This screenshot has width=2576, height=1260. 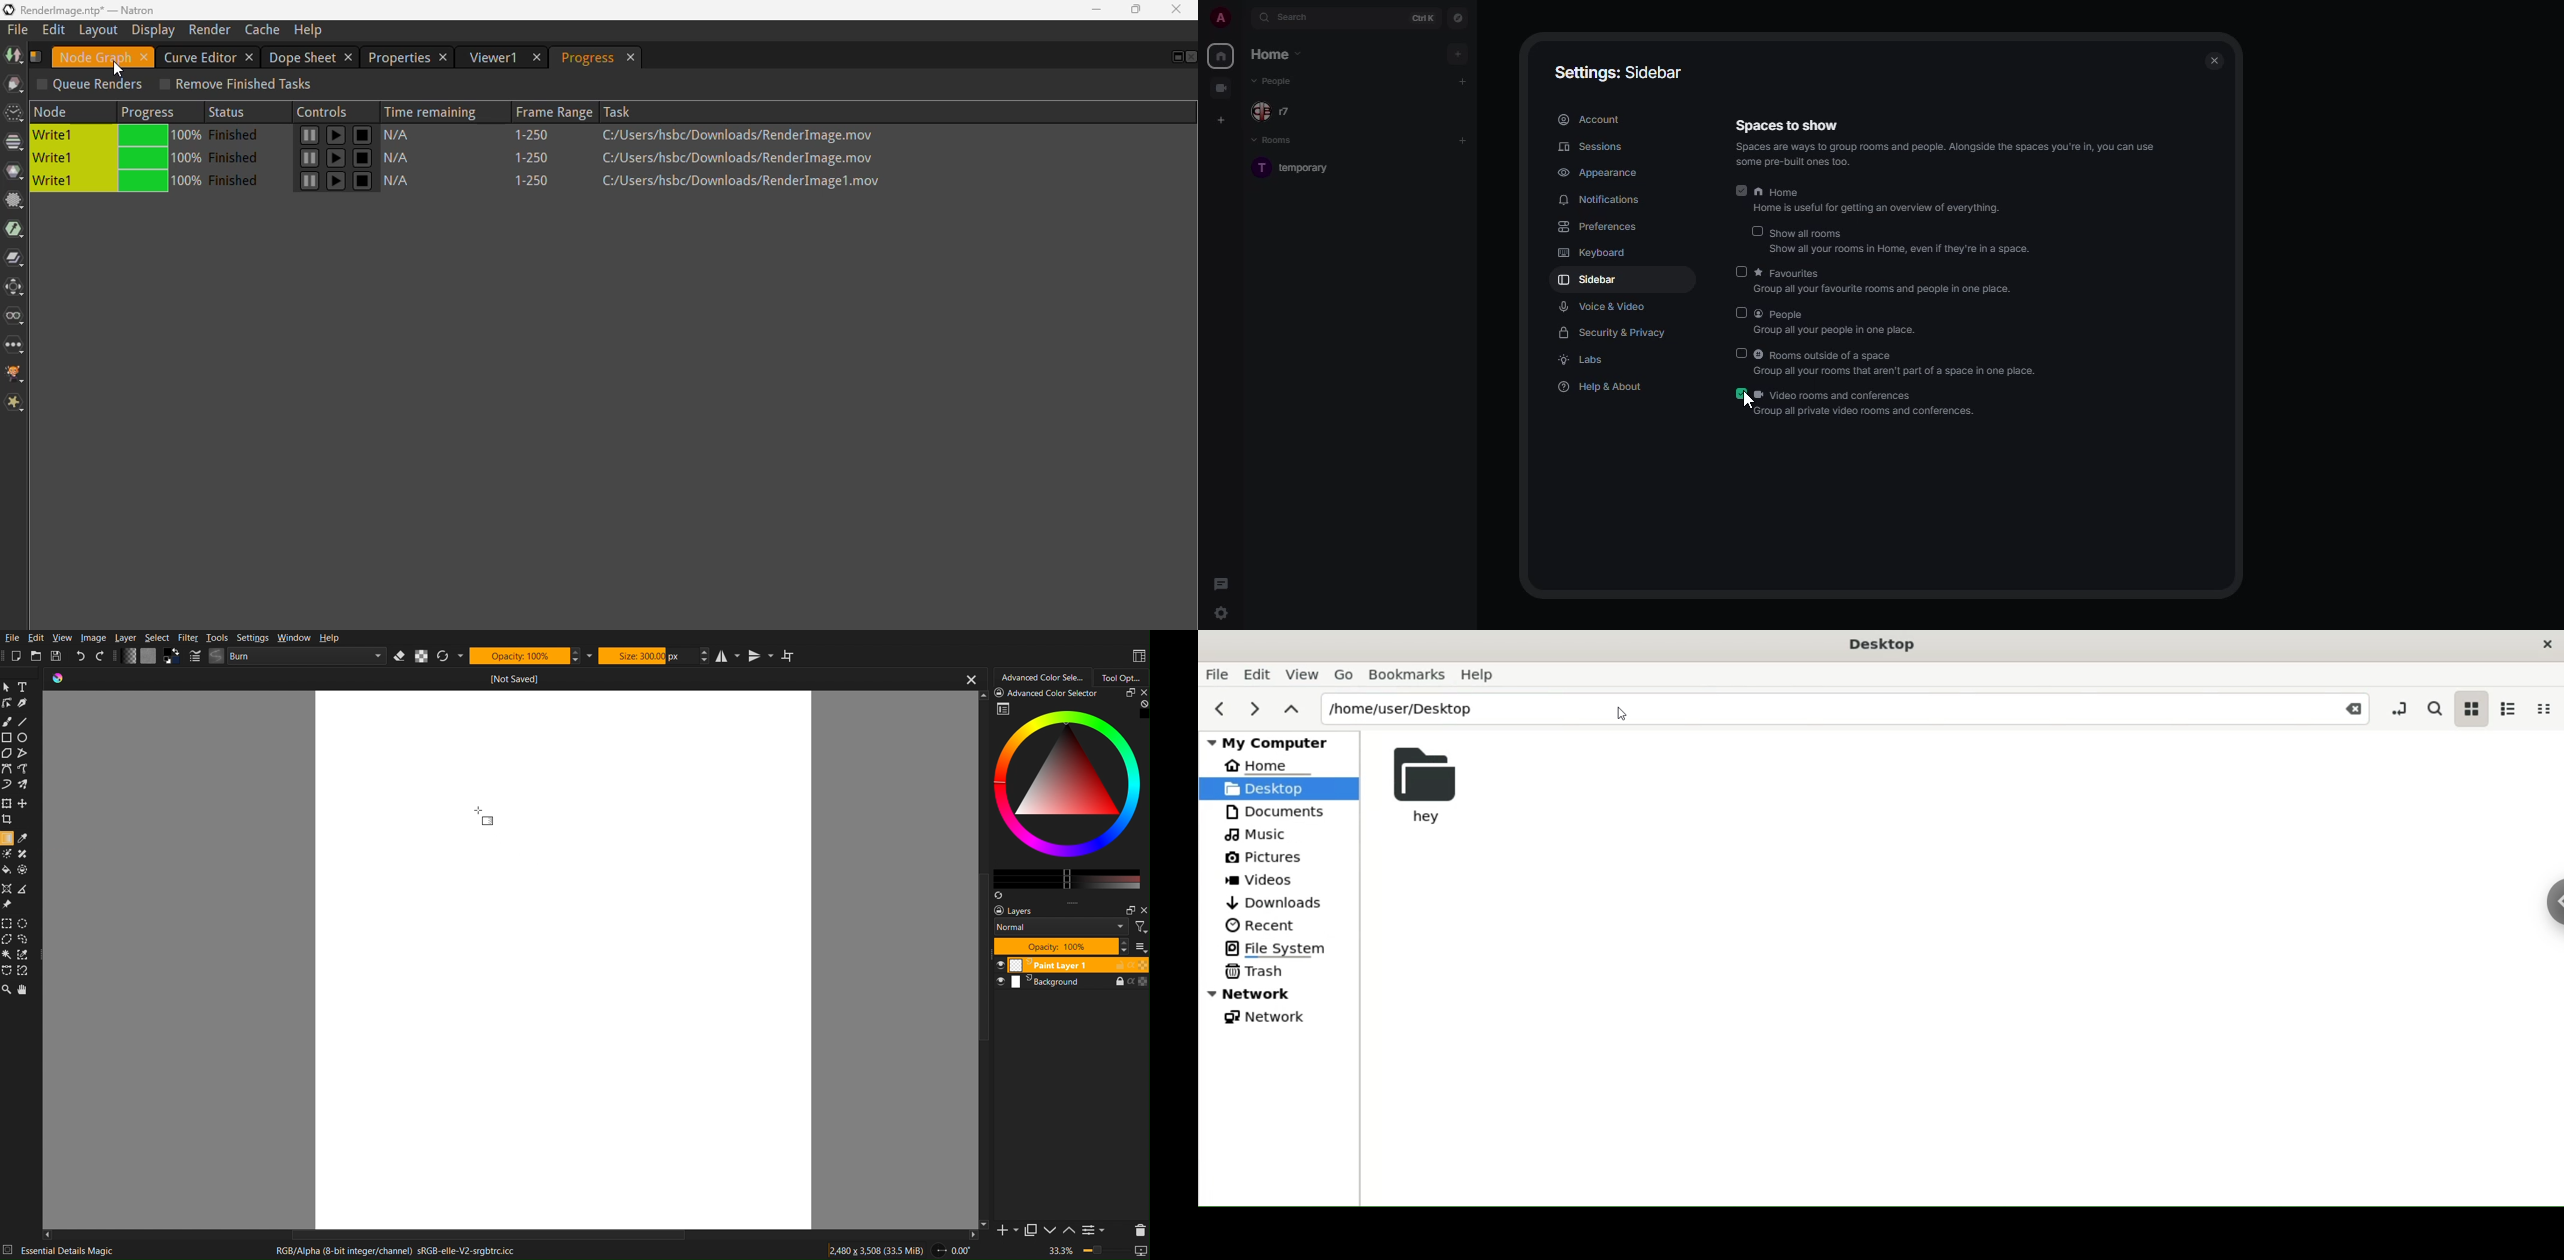 I want to click on favorites, so click(x=1889, y=272).